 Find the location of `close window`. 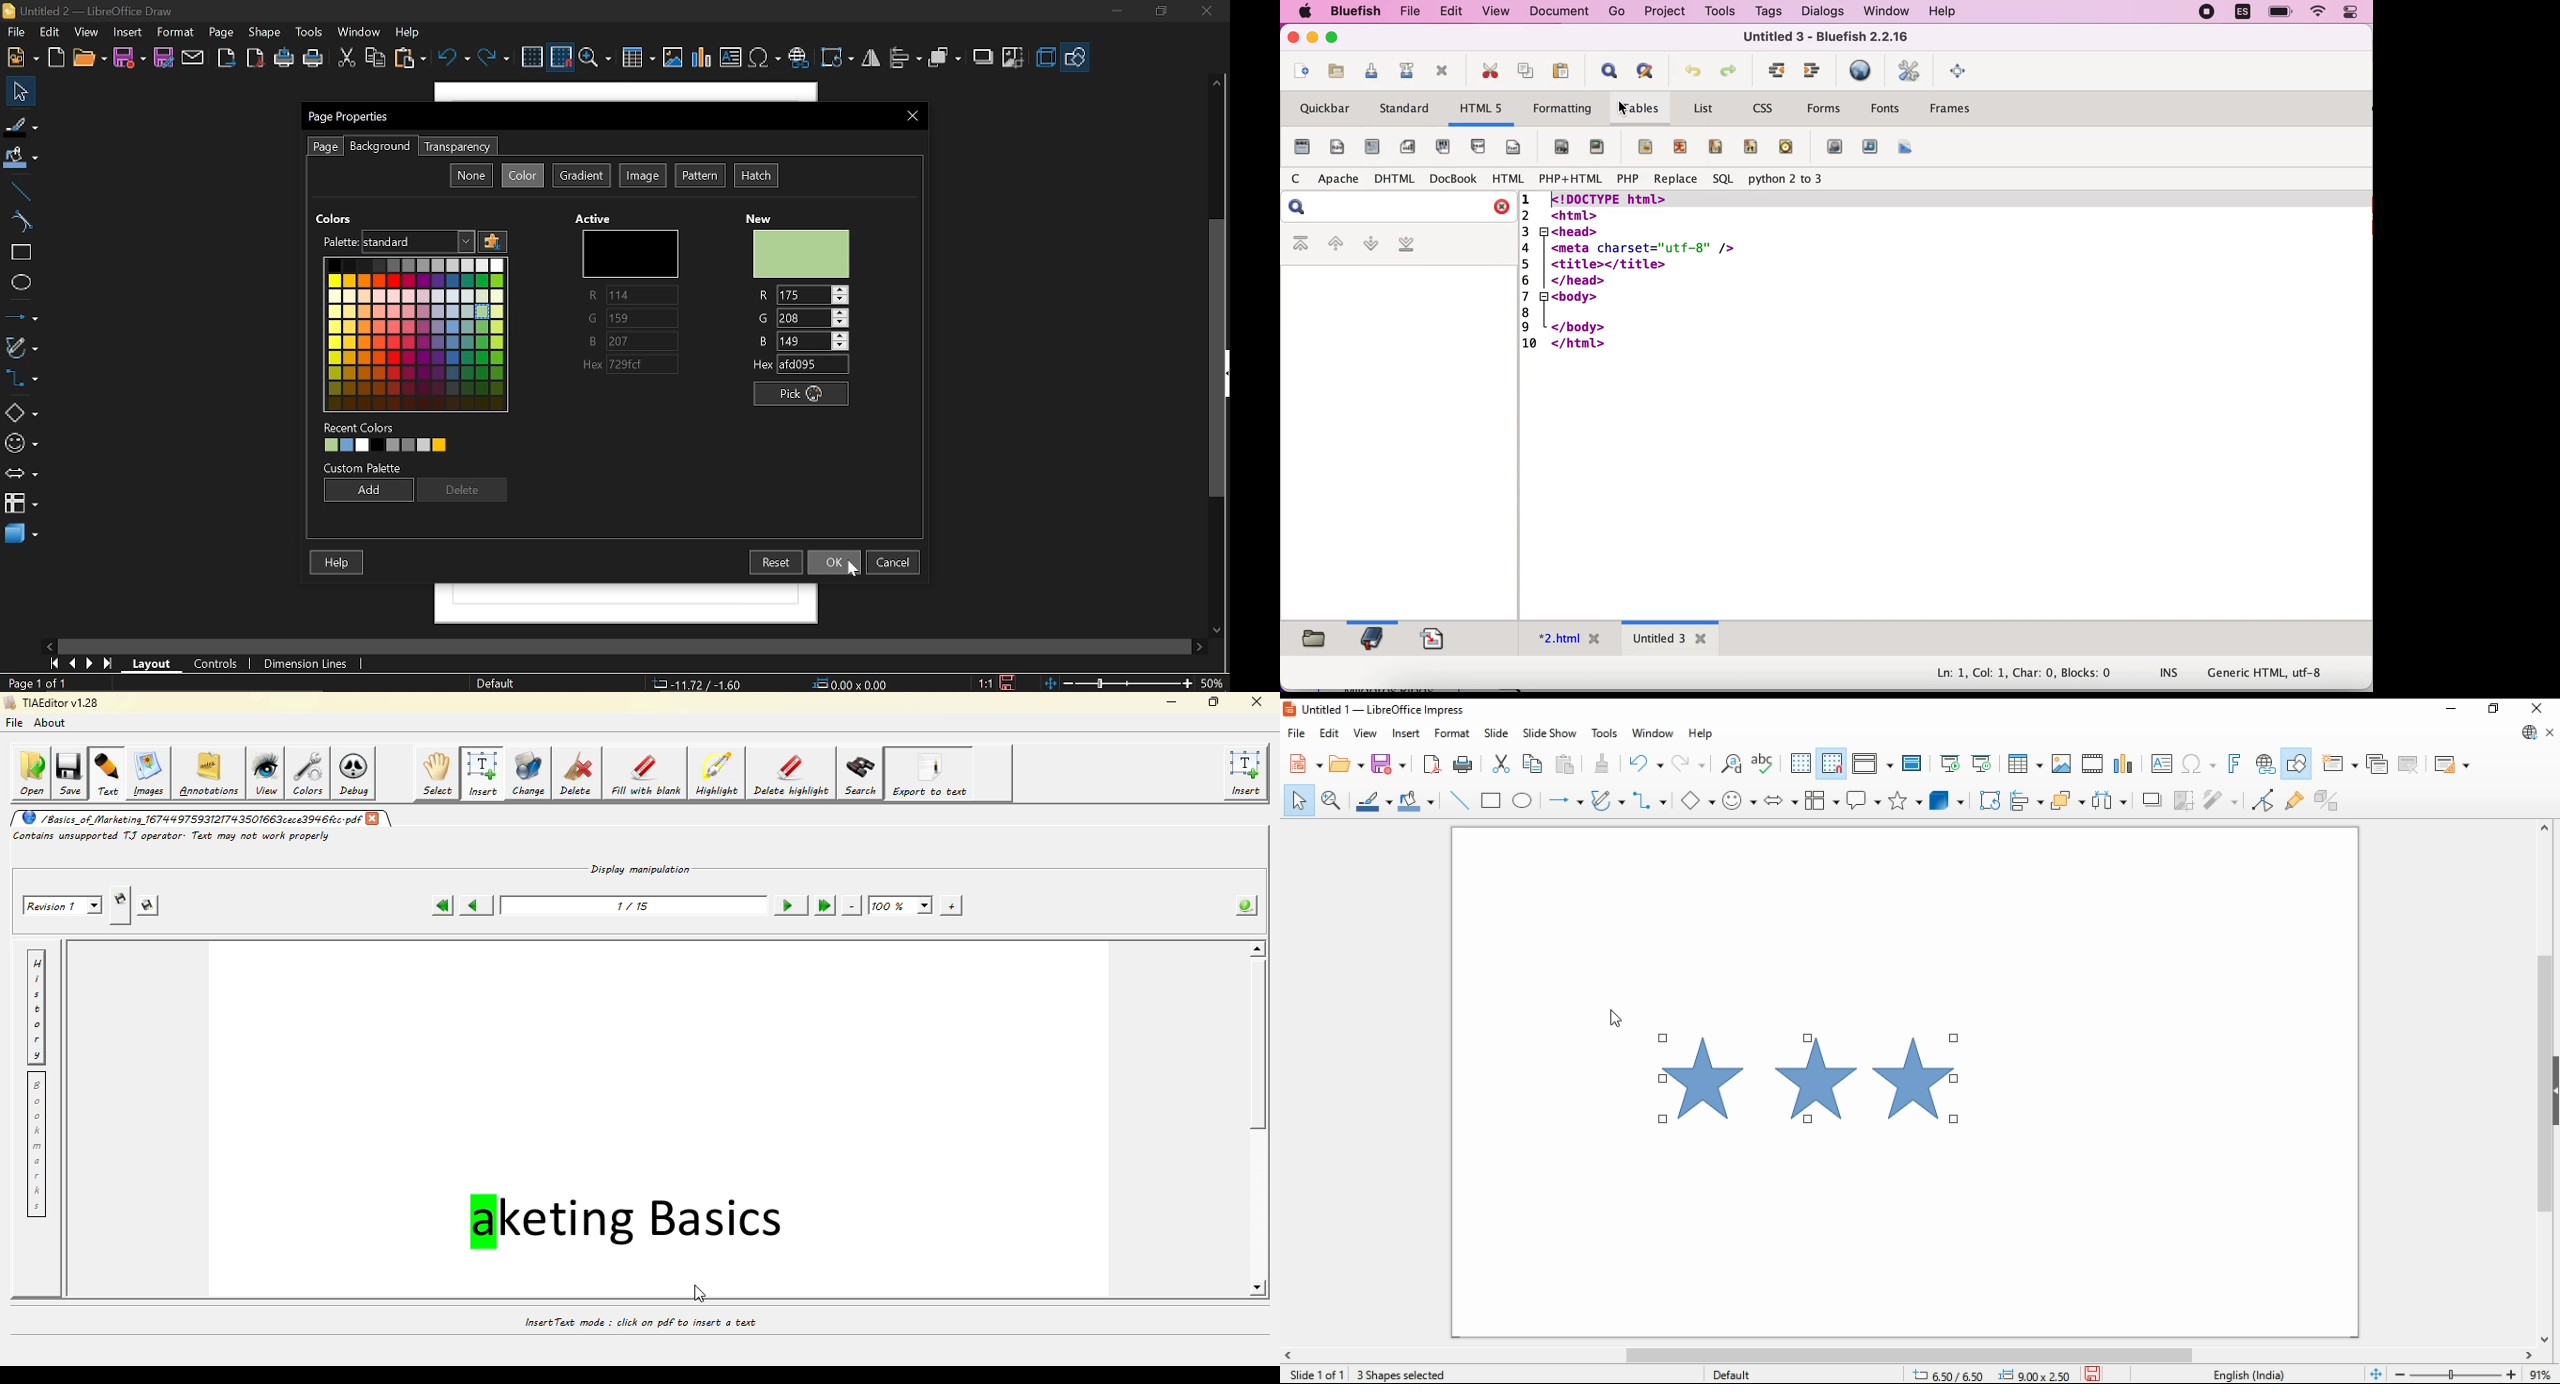

close window is located at coordinates (2539, 706).